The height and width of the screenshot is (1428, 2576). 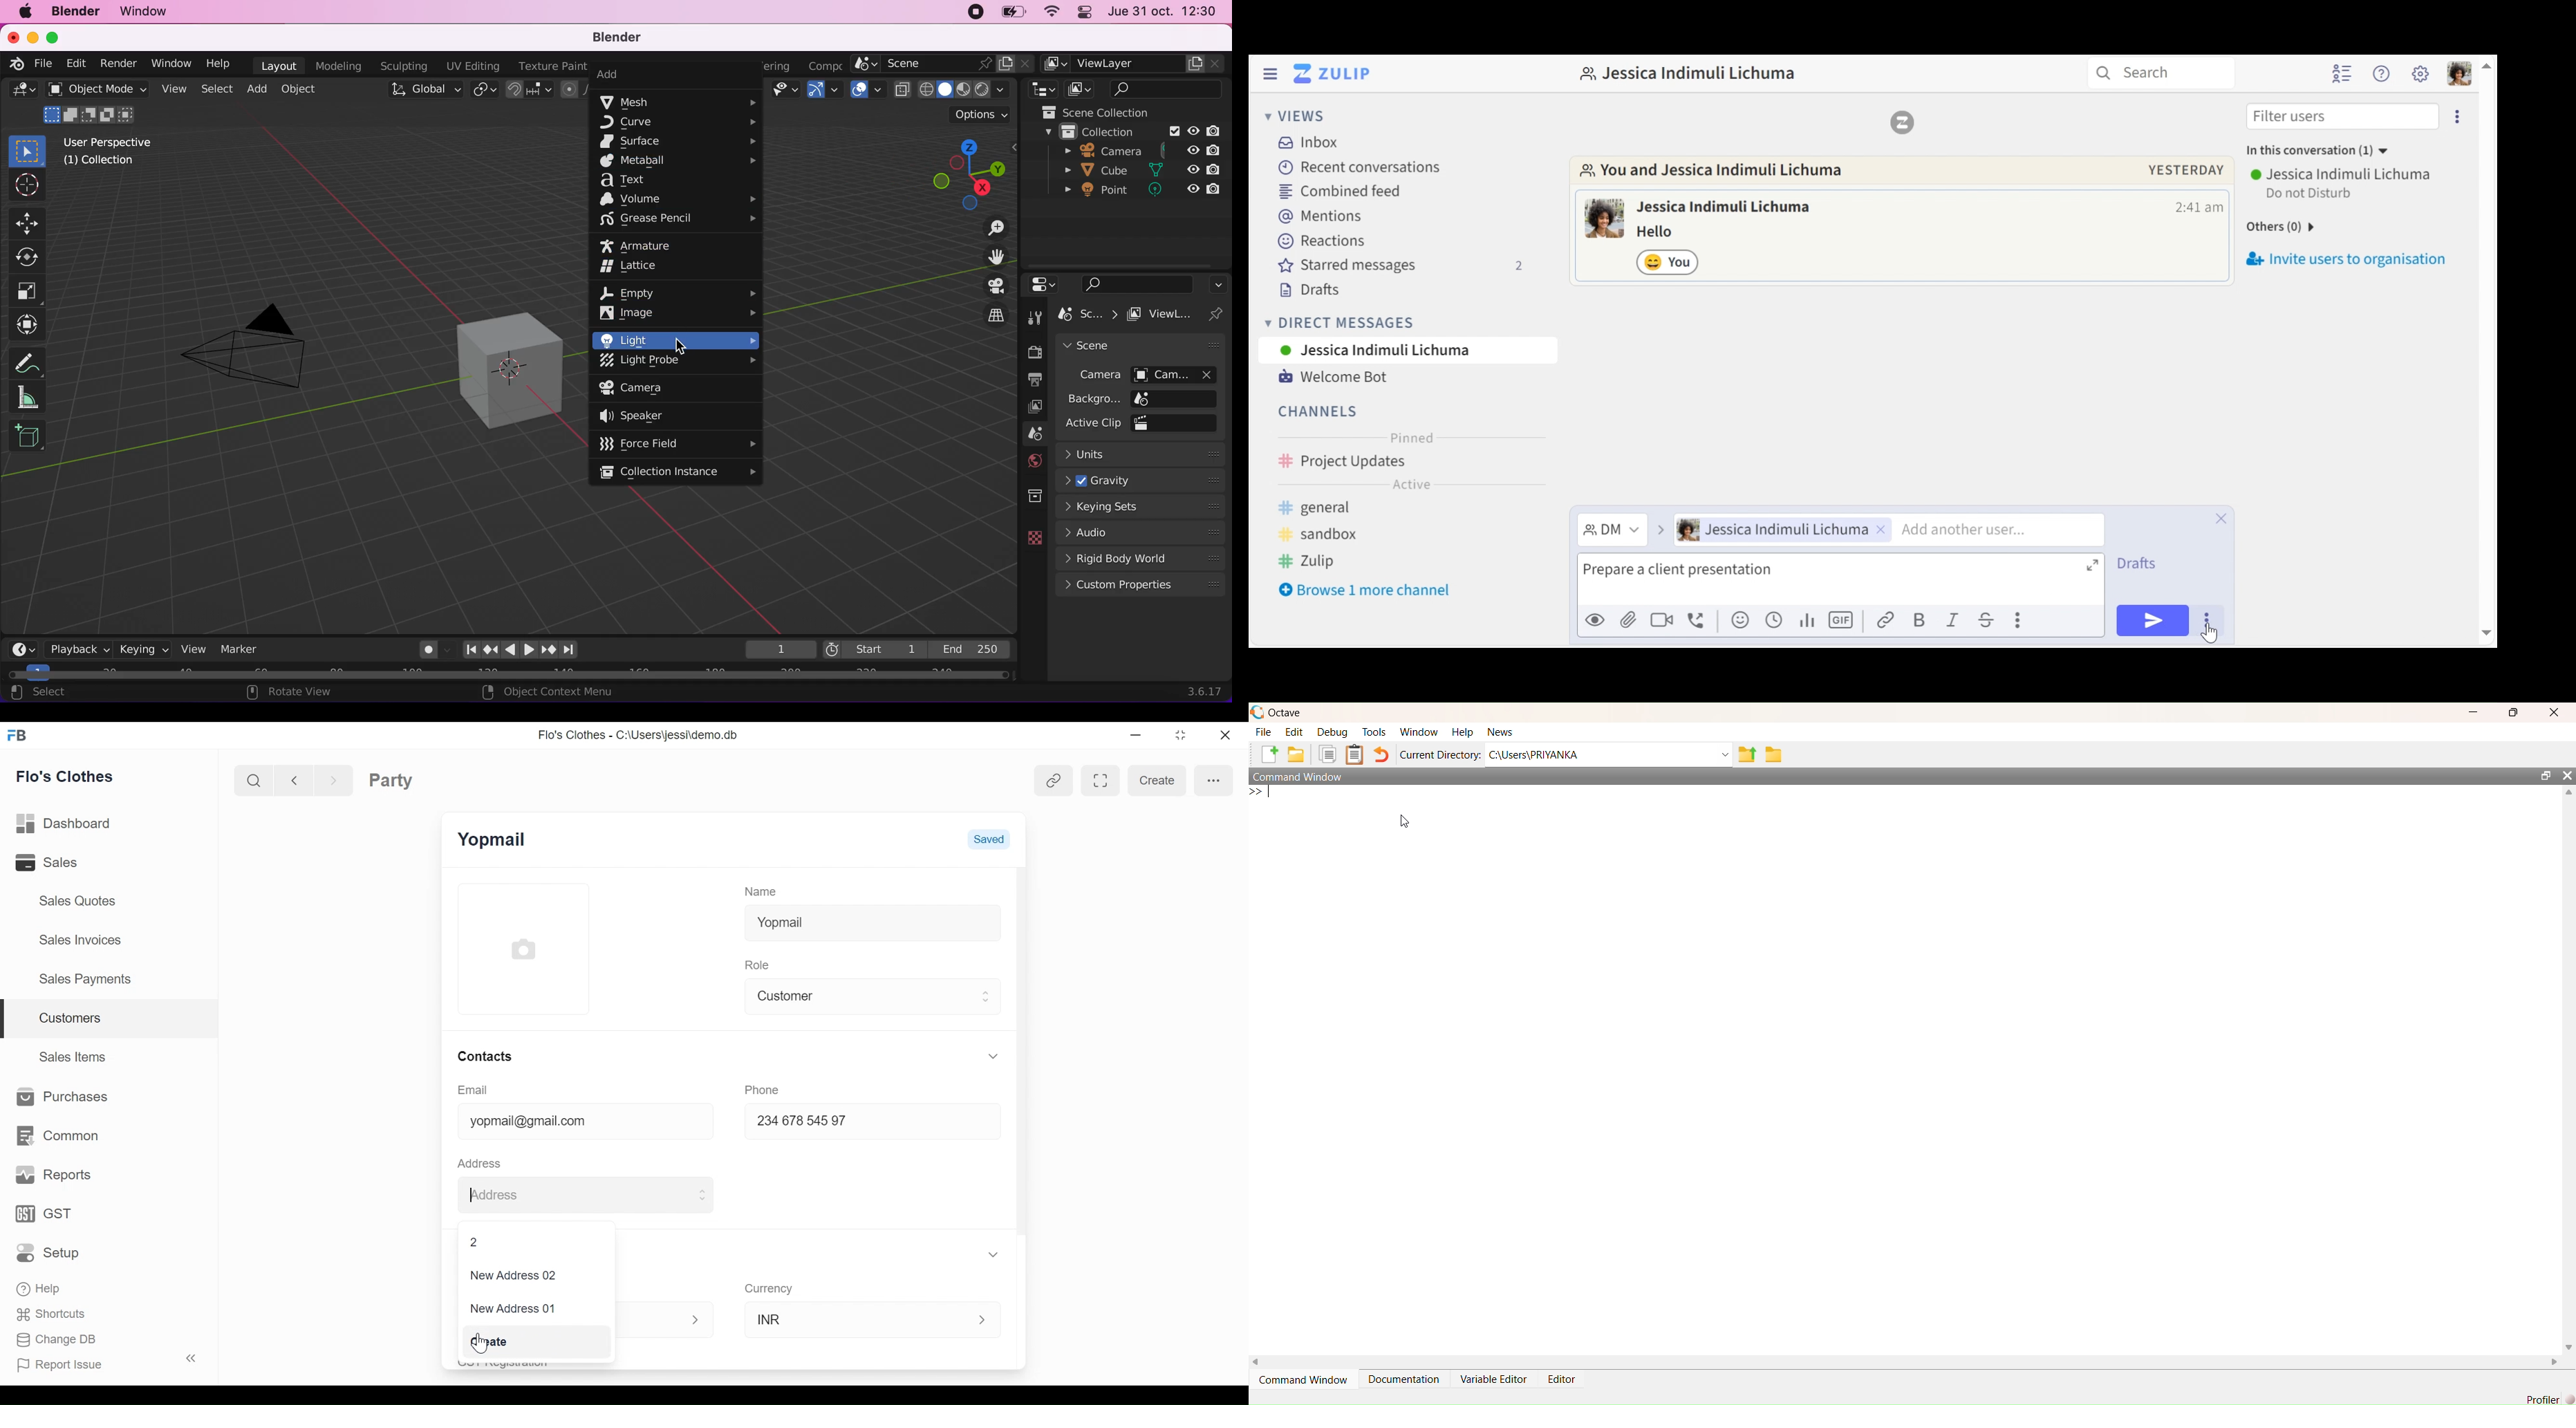 What do you see at coordinates (522, 1340) in the screenshot?
I see `Create` at bounding box center [522, 1340].